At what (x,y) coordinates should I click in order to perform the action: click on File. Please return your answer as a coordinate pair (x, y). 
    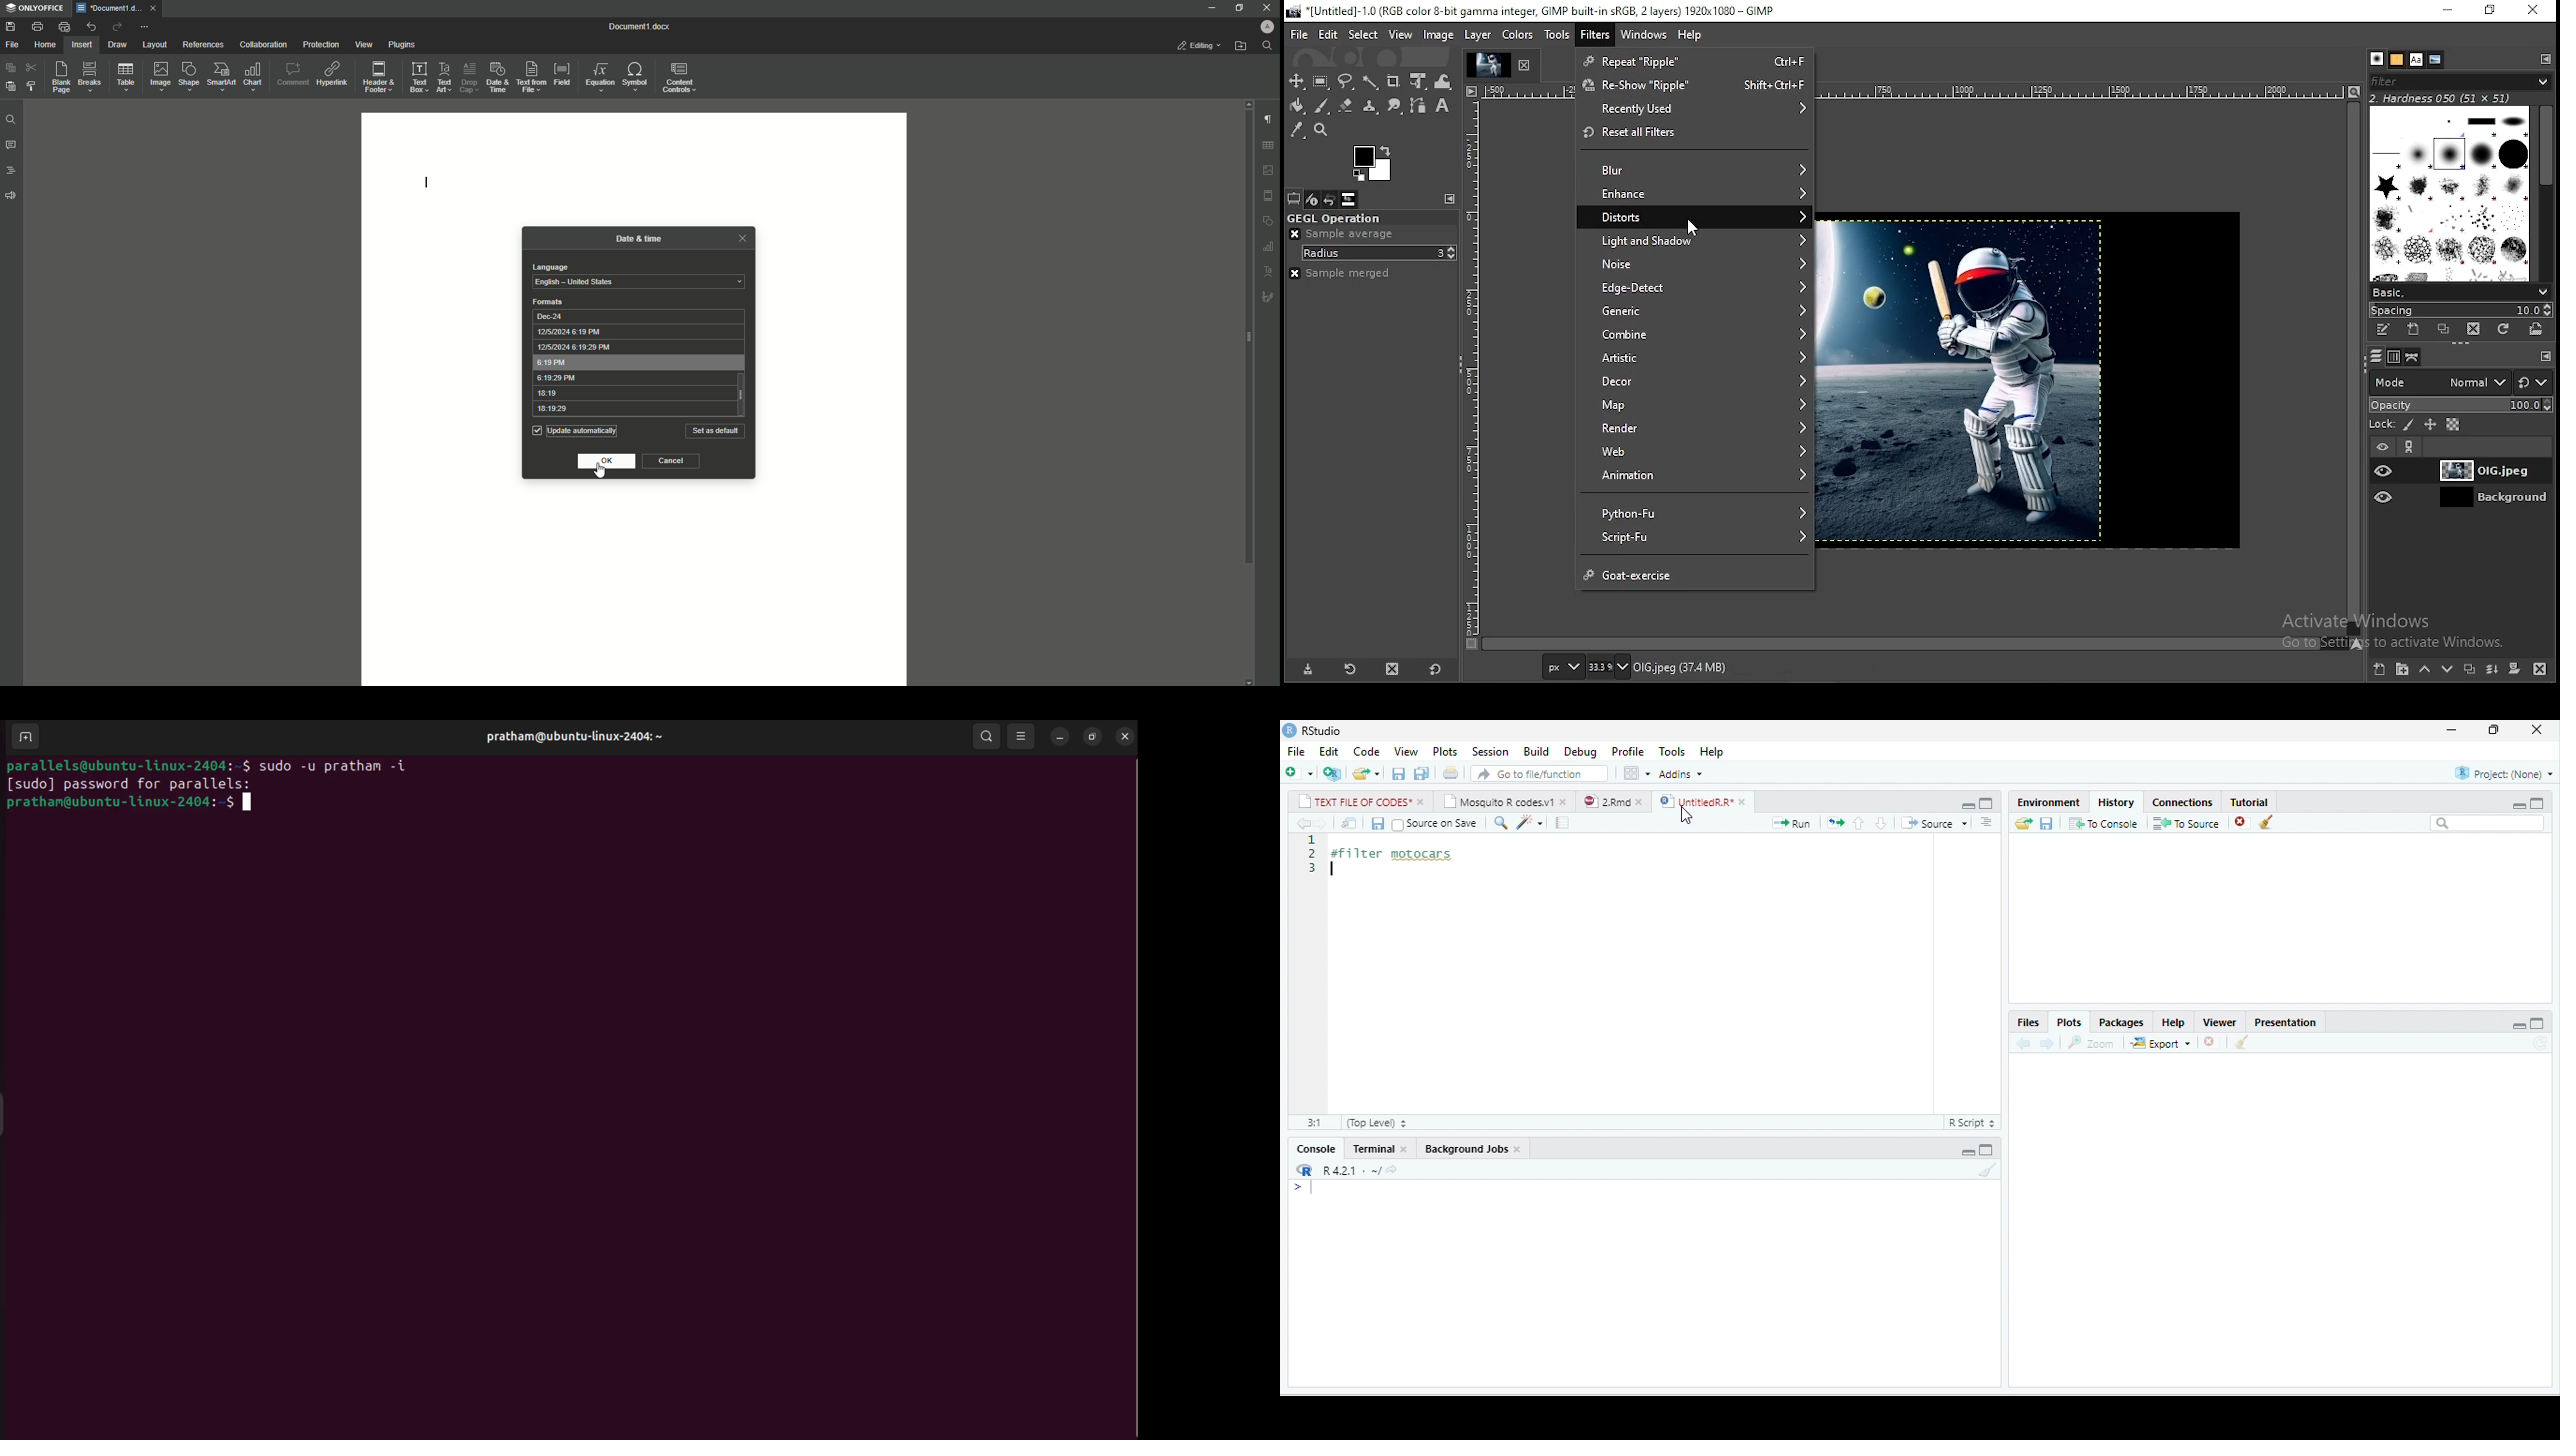
    Looking at the image, I should click on (14, 45).